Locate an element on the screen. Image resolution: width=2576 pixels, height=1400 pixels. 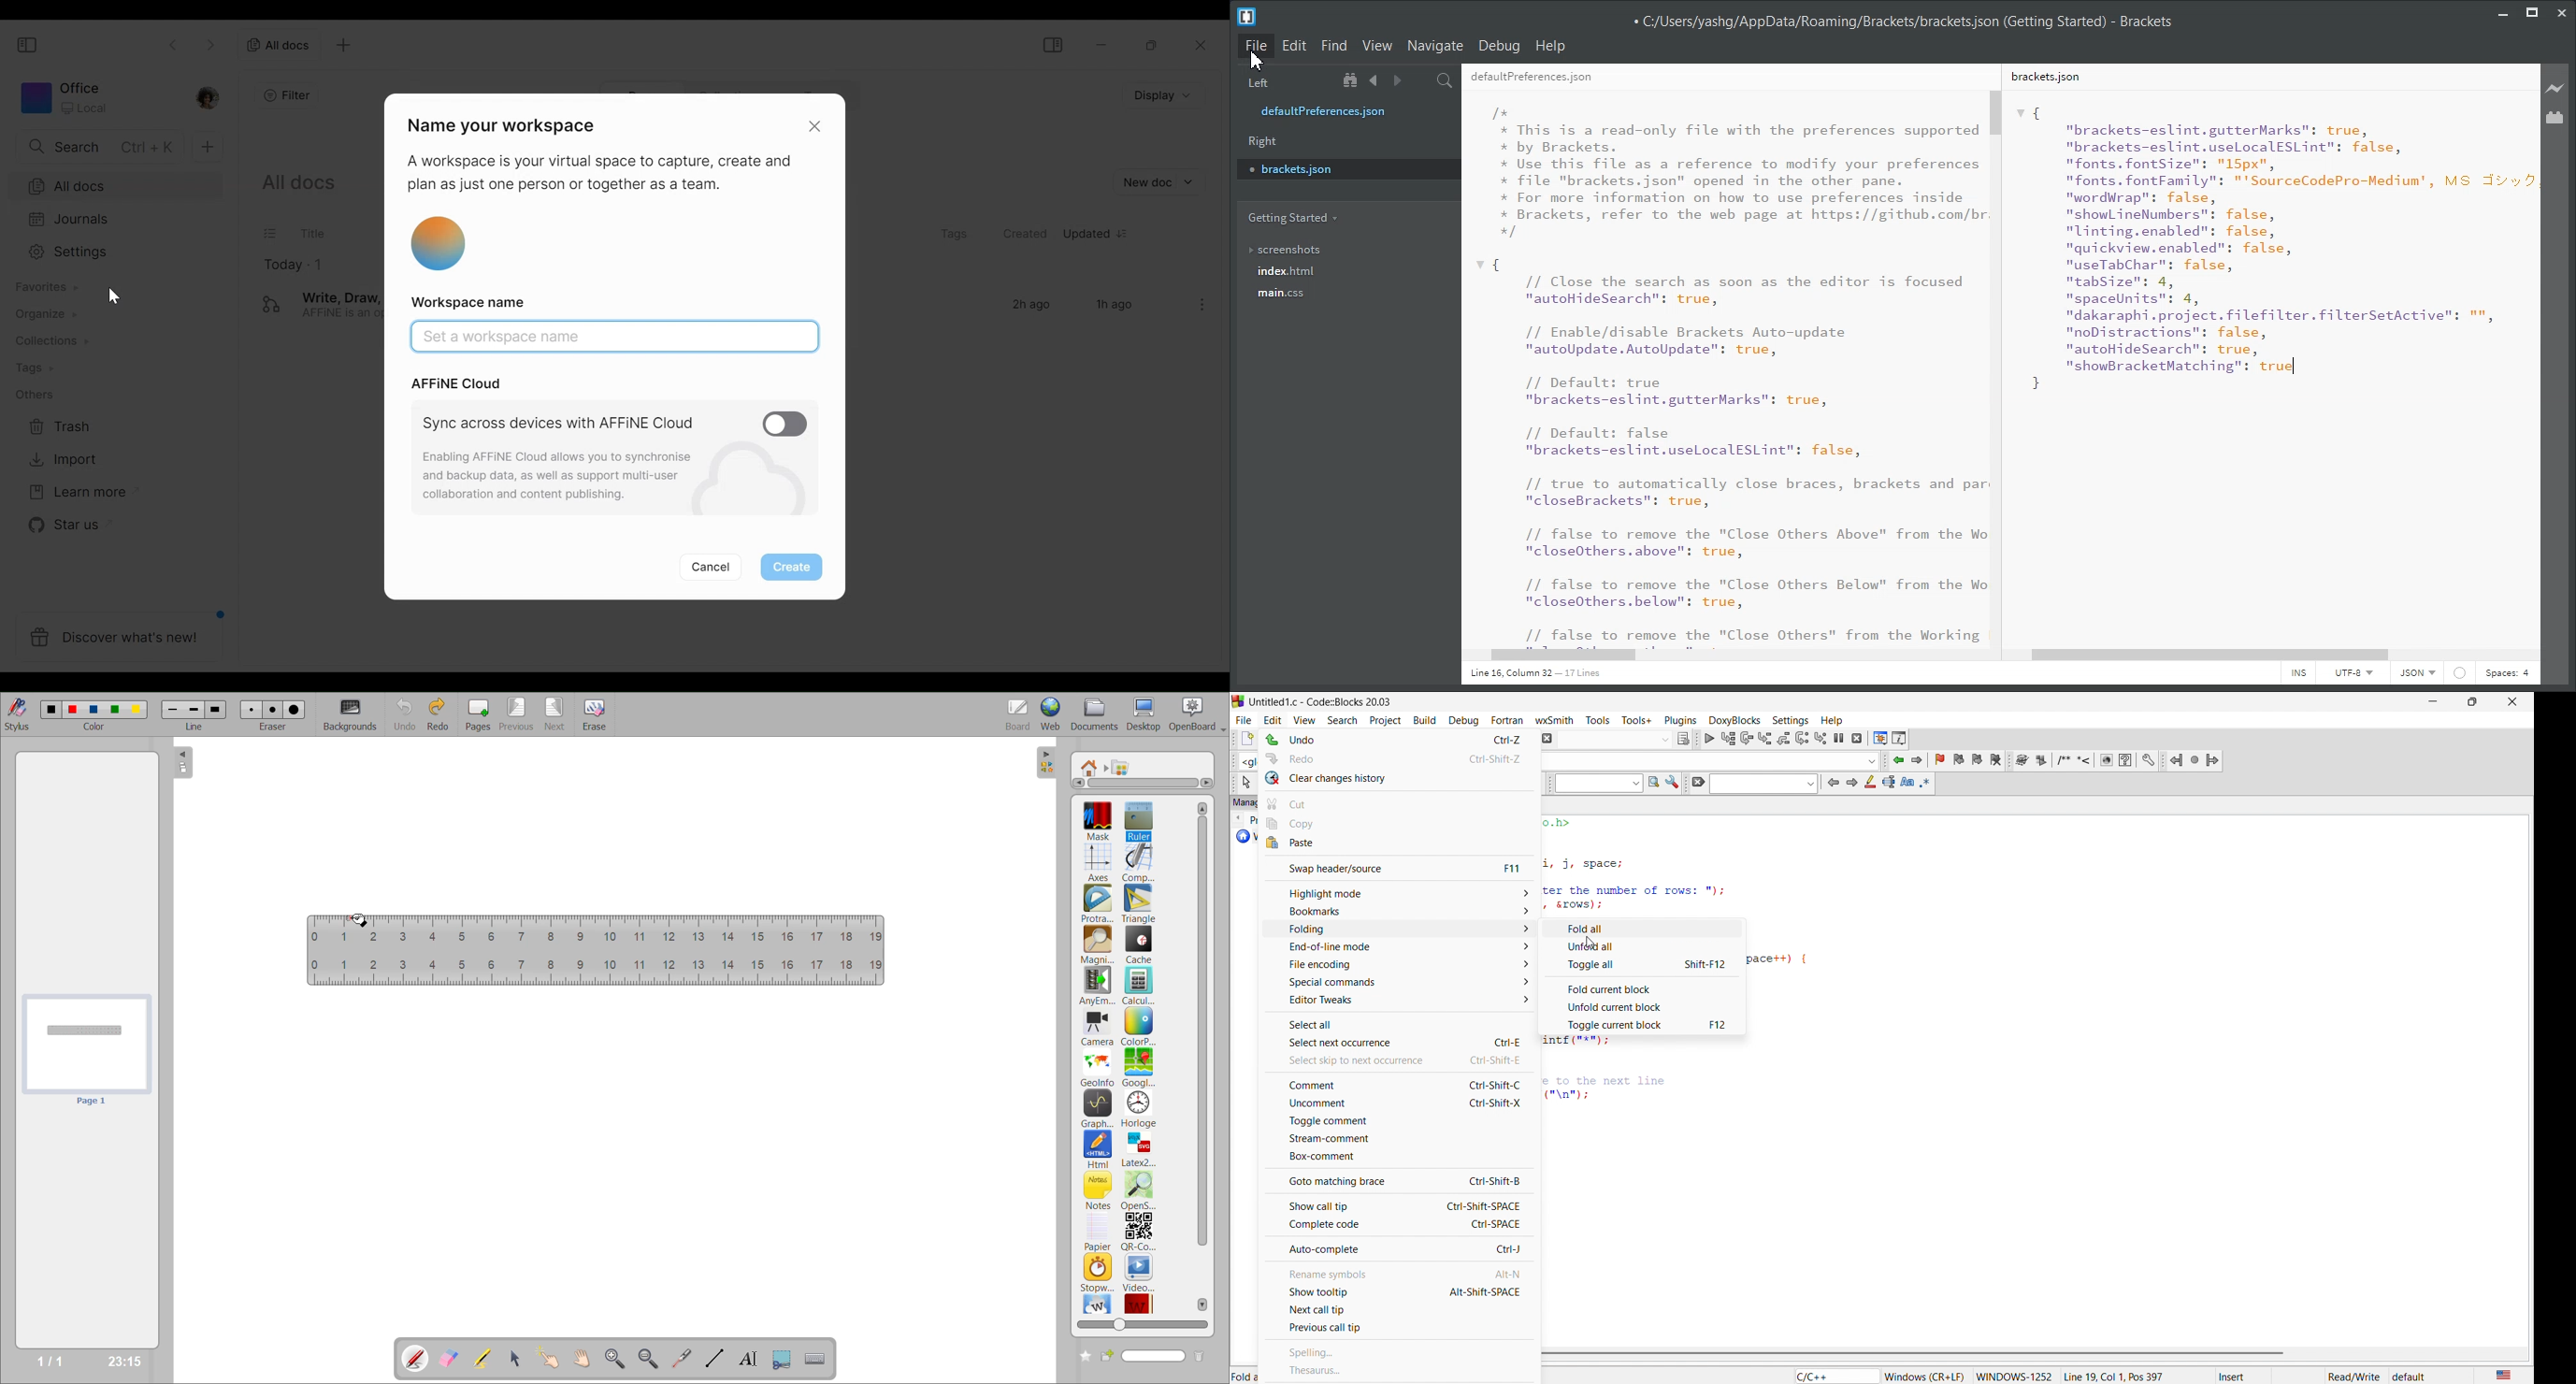
Restore is located at coordinates (1152, 44).